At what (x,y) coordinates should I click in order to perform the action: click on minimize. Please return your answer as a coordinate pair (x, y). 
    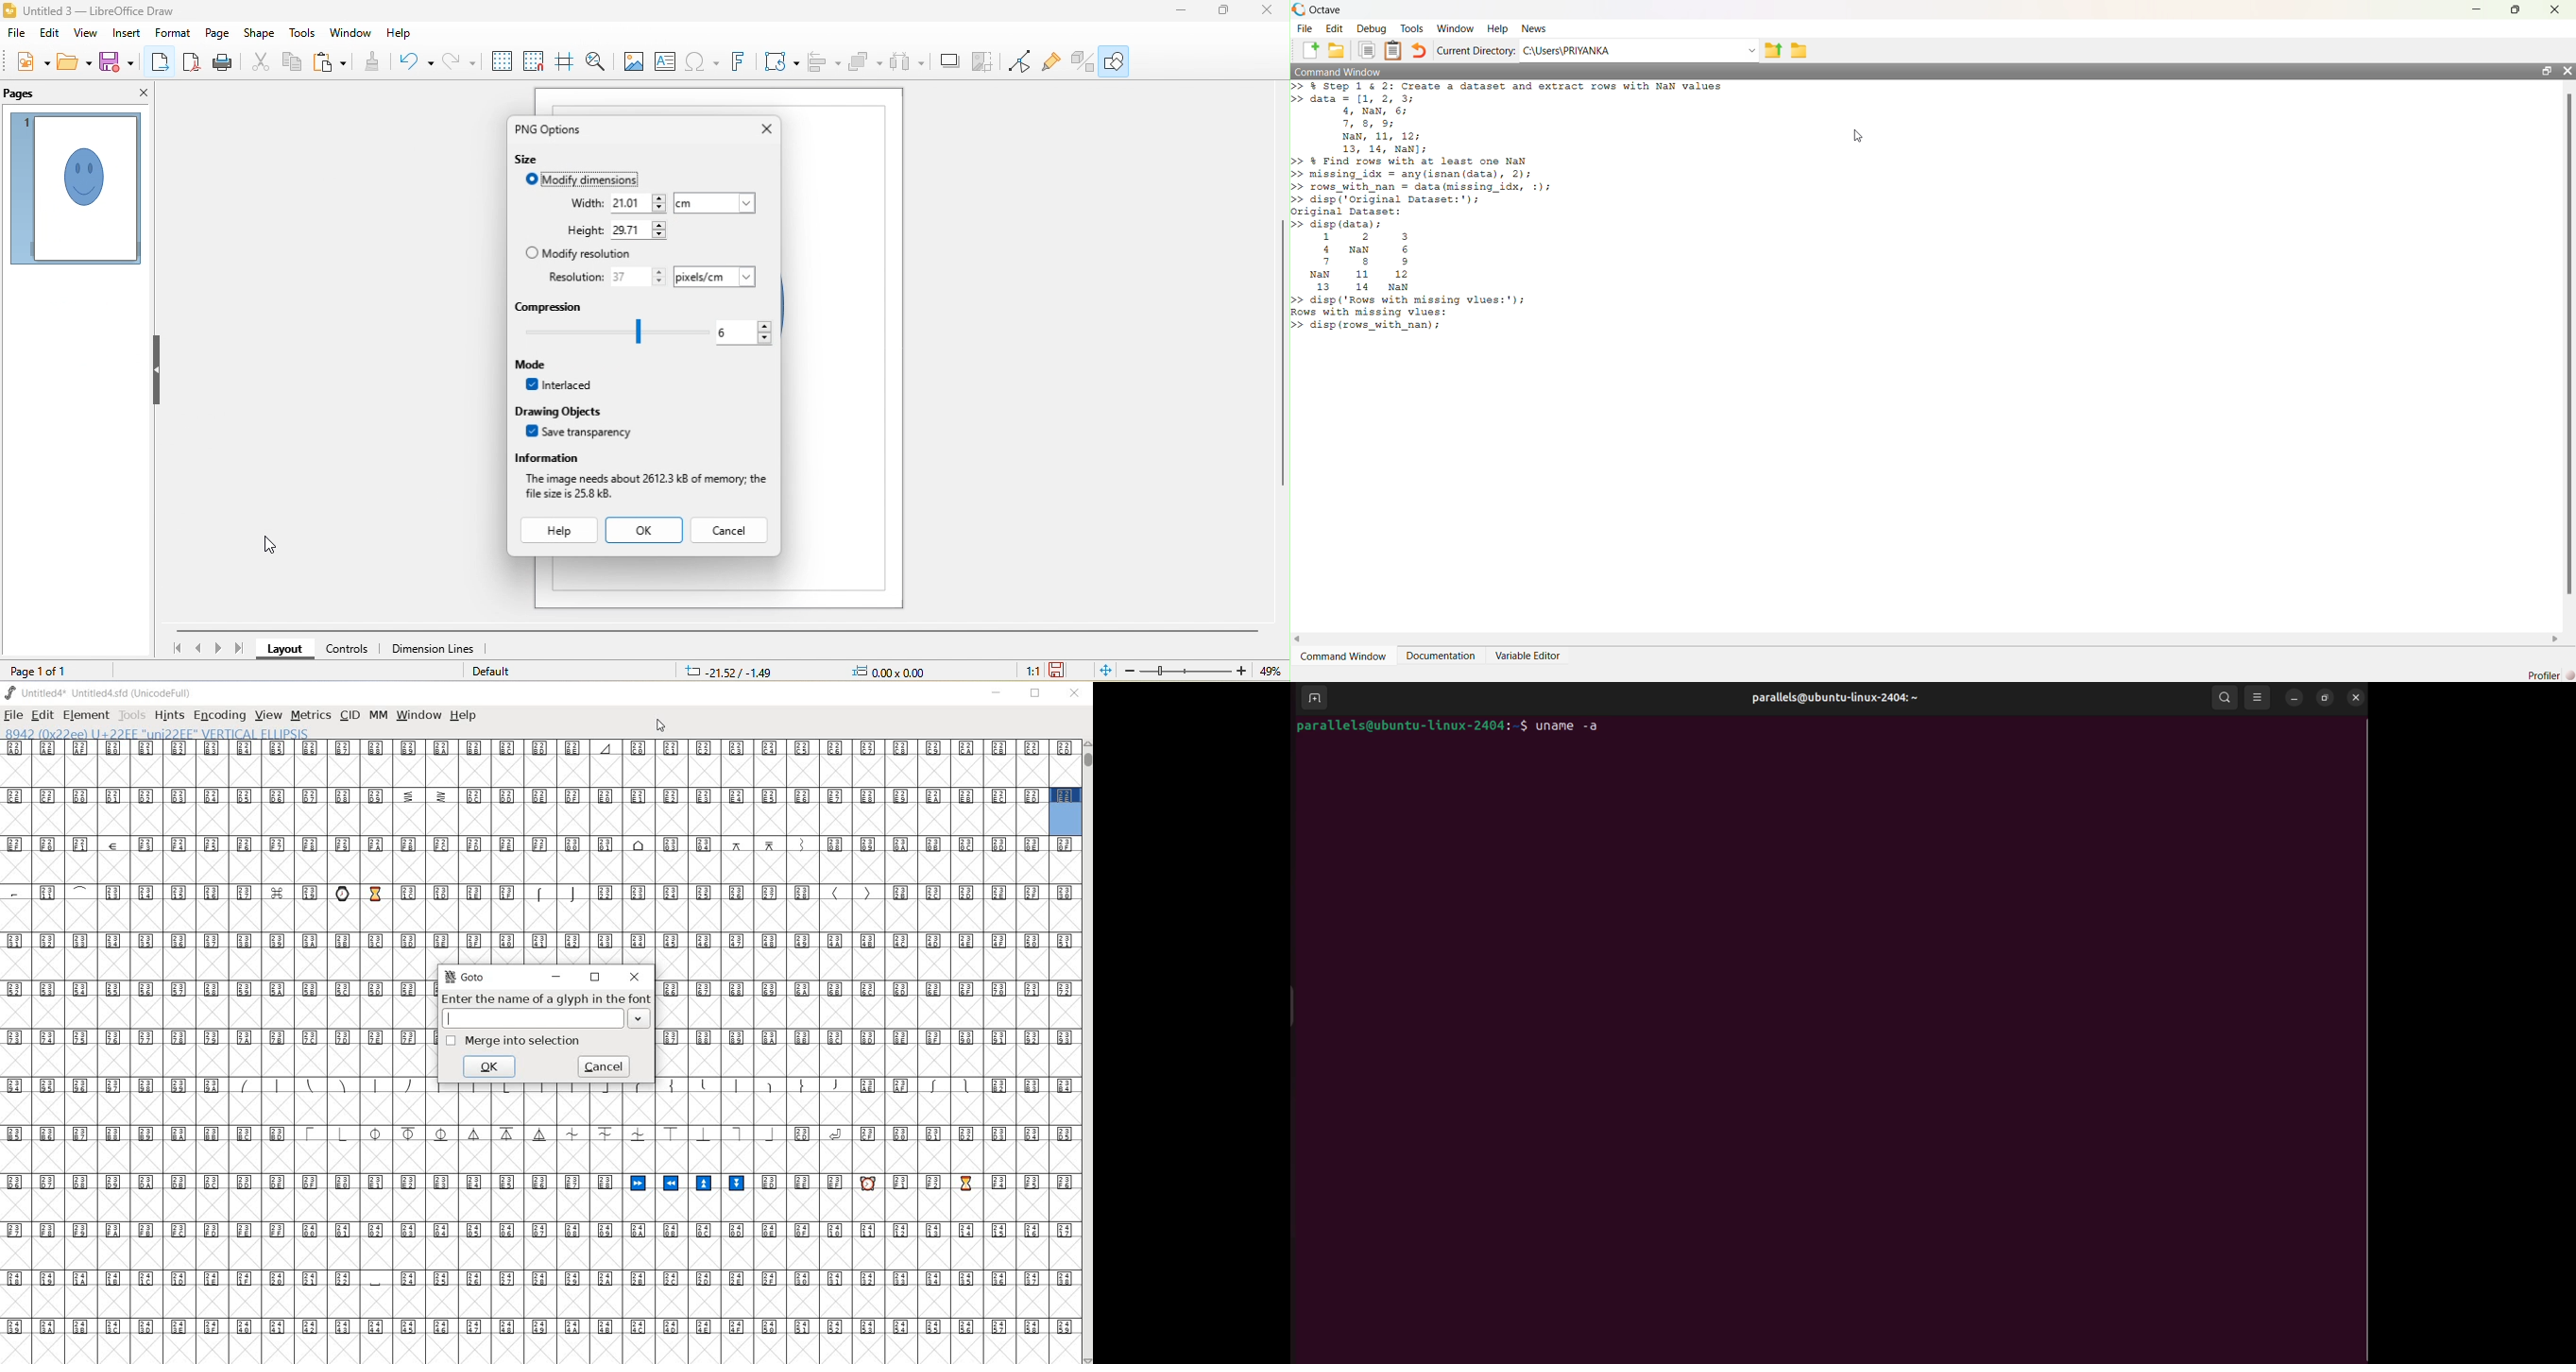
    Looking at the image, I should click on (1182, 10).